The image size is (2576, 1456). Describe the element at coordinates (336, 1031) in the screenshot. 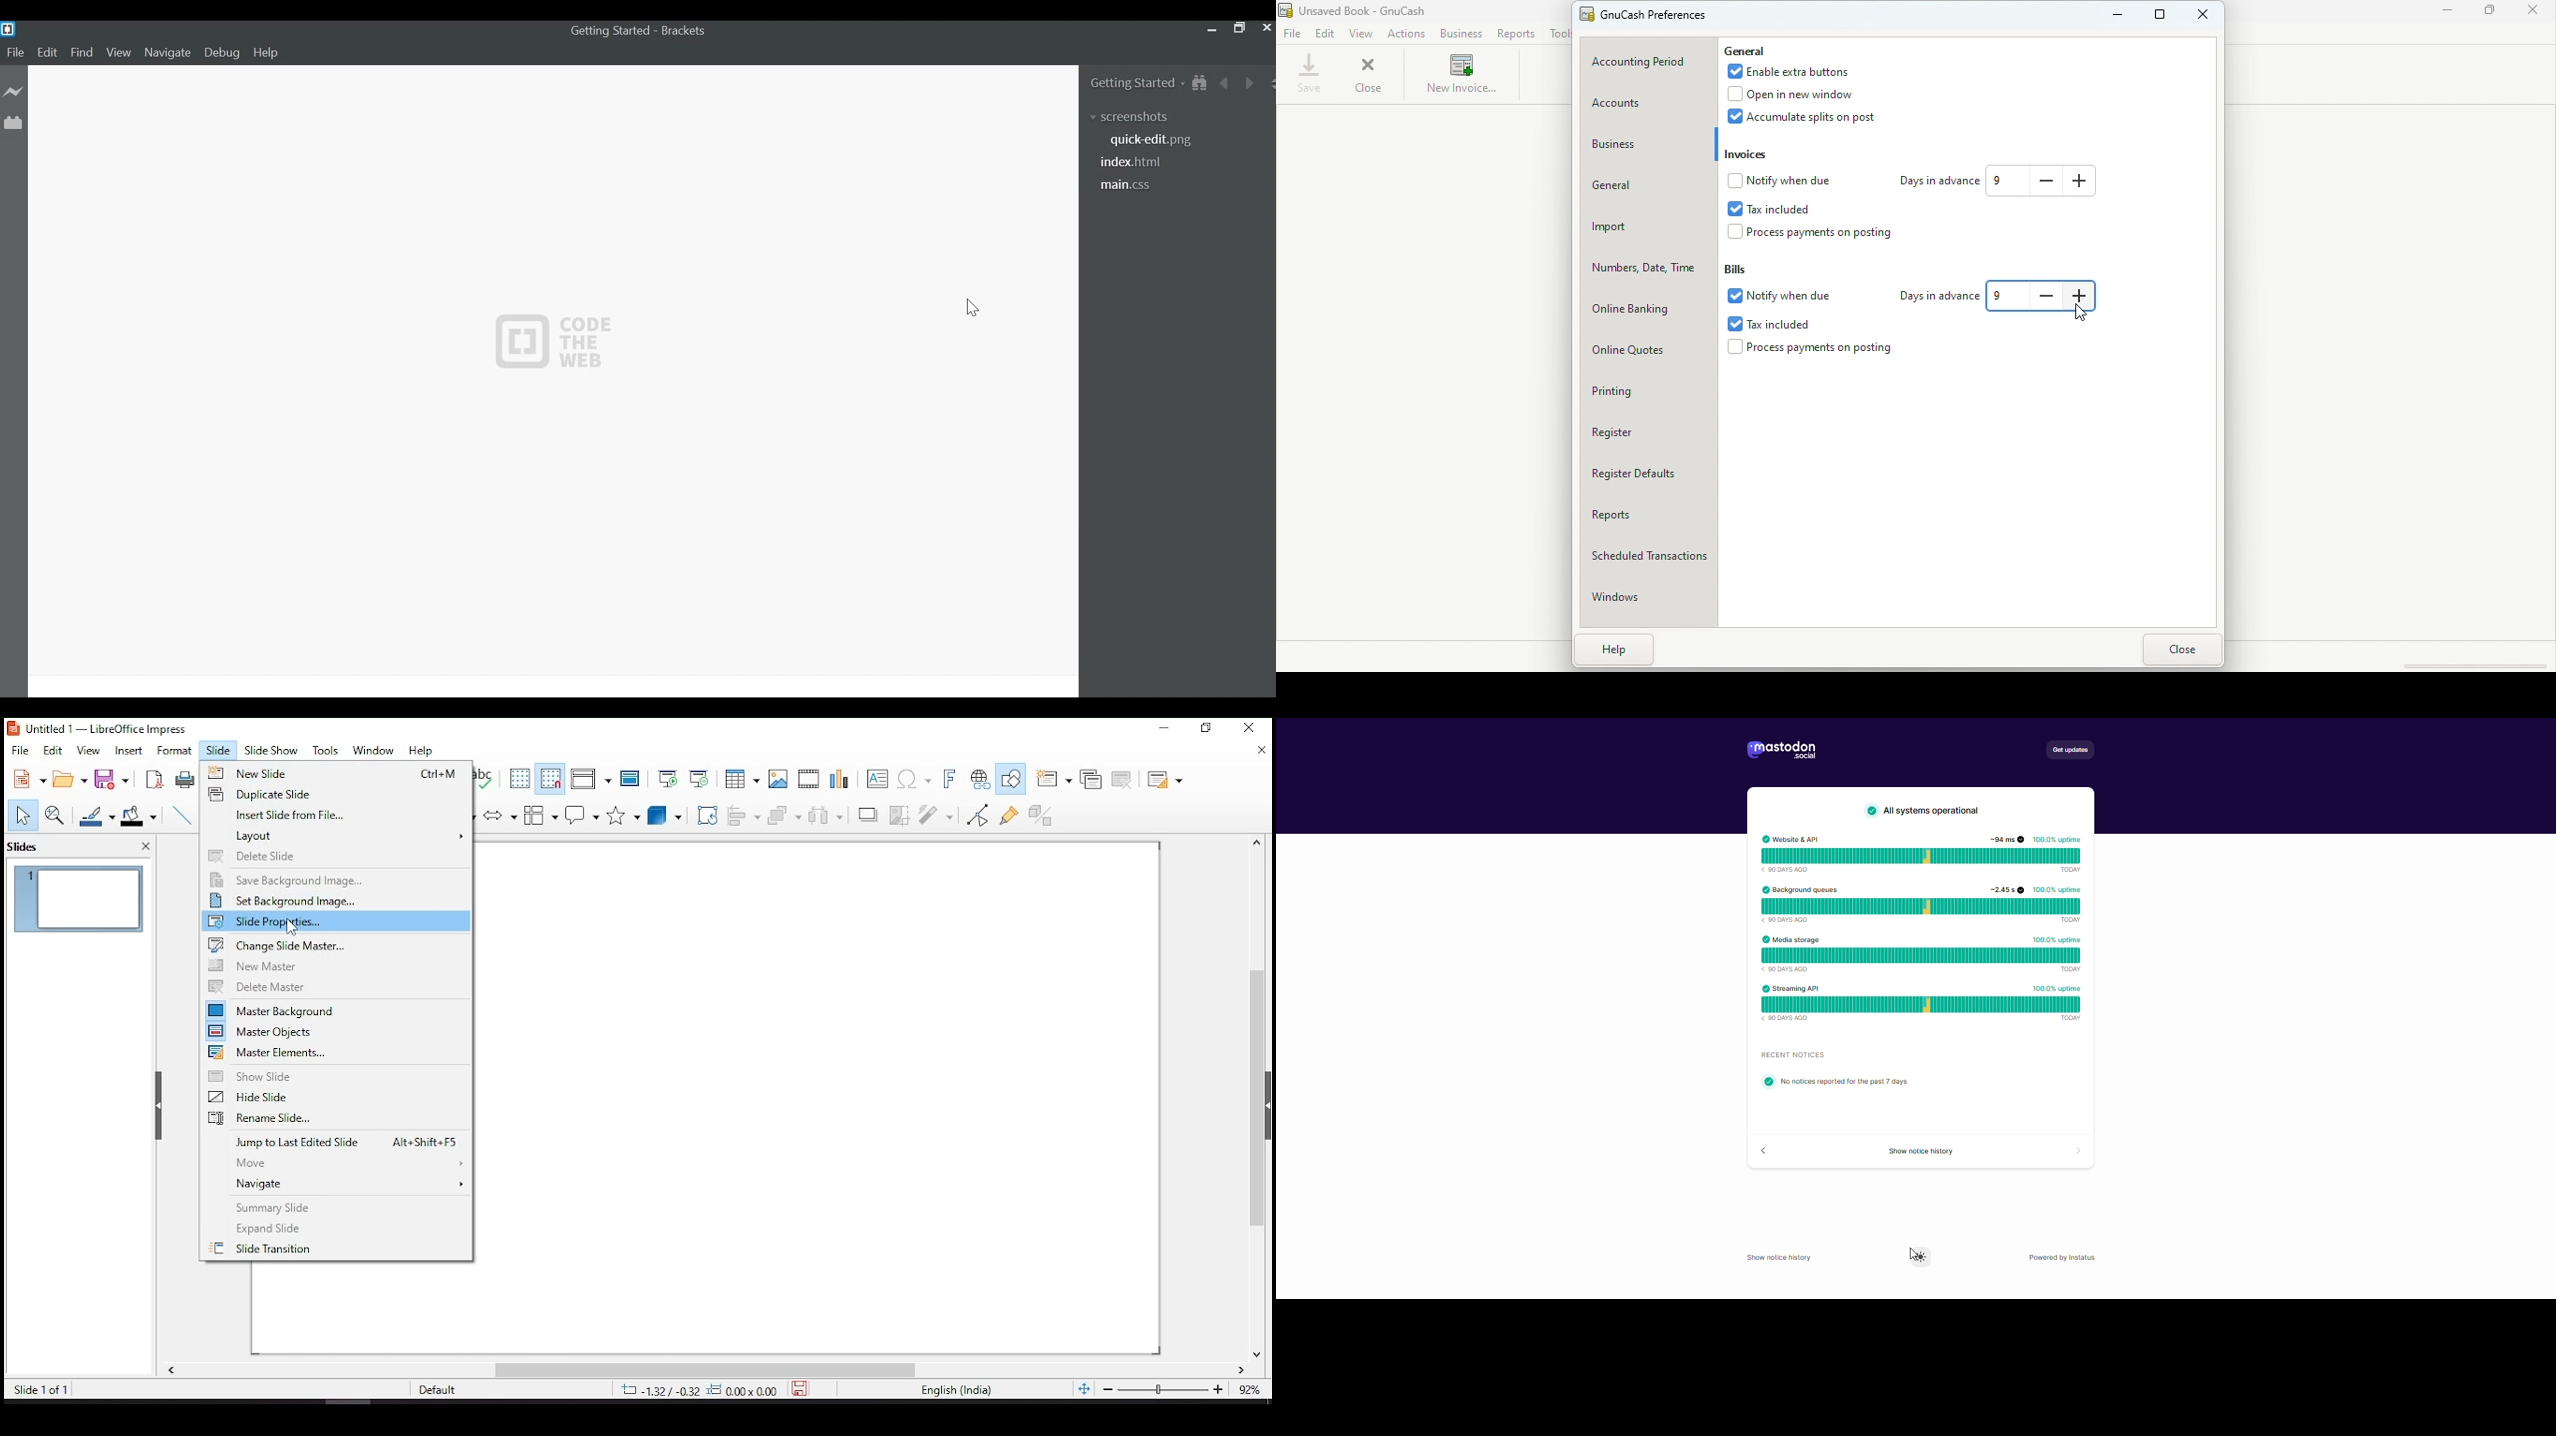

I see `master objects` at that location.